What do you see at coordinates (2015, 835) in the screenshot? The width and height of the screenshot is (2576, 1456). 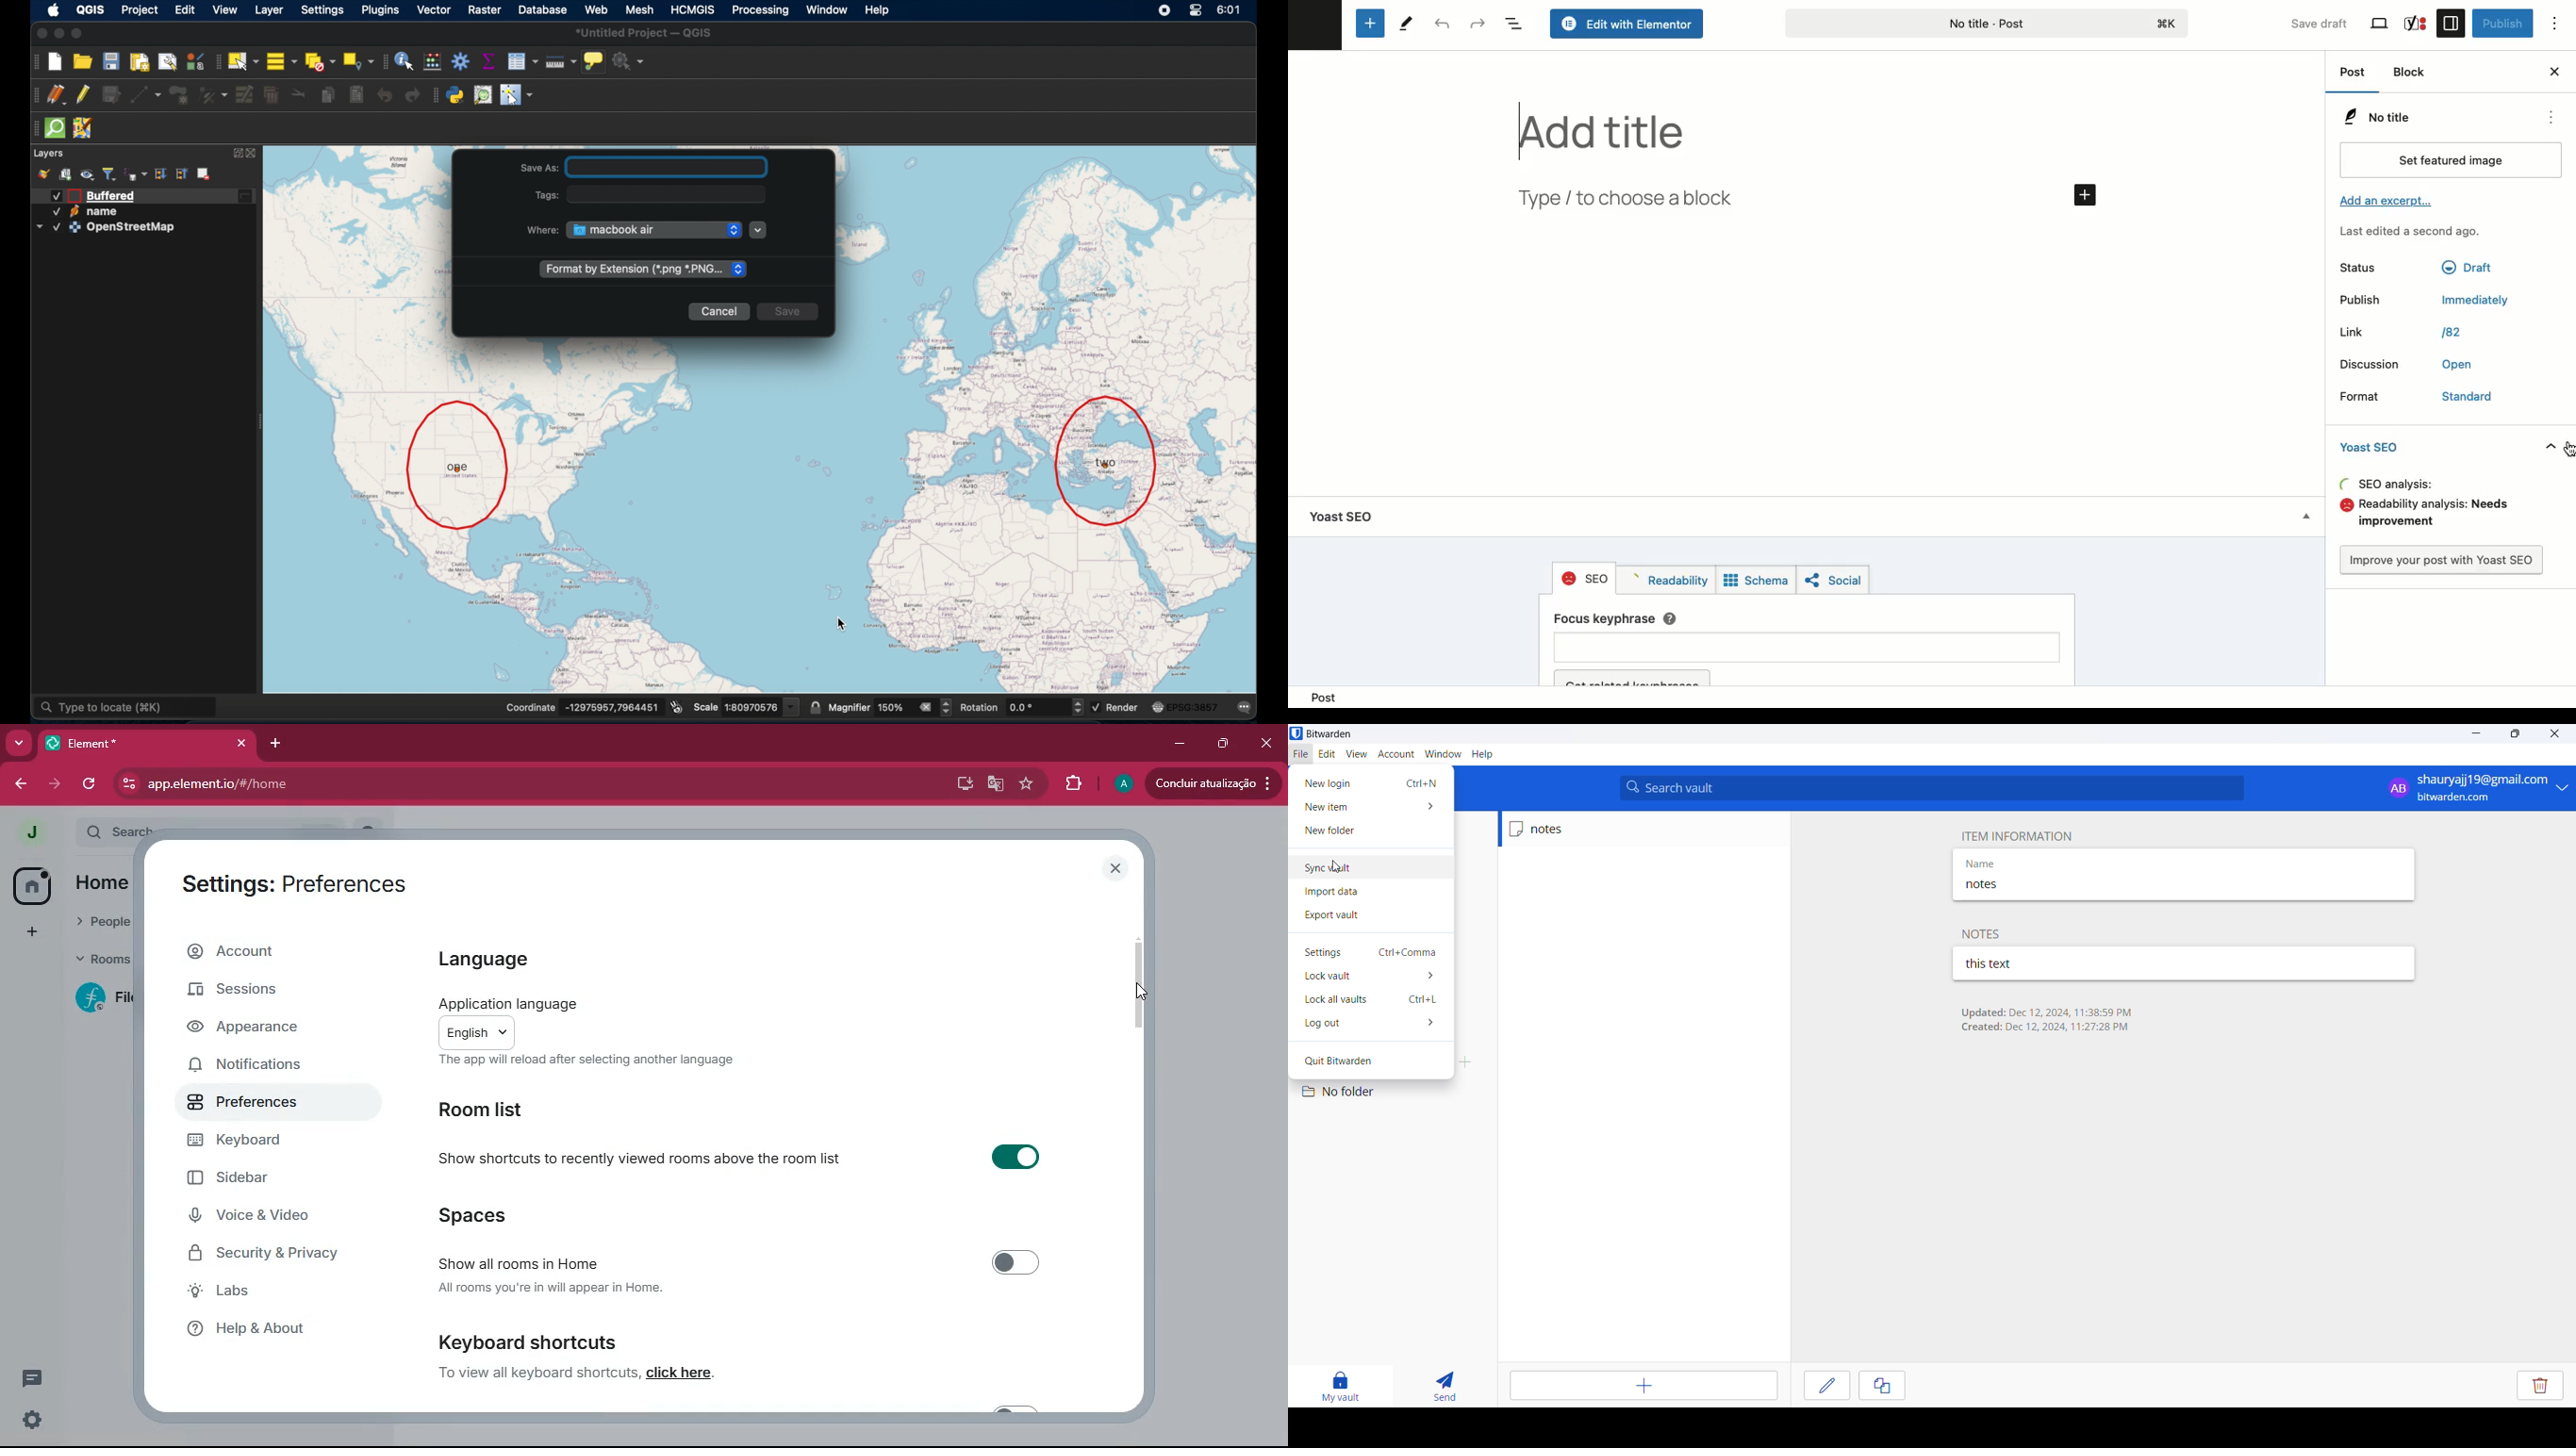 I see `Item information` at bounding box center [2015, 835].